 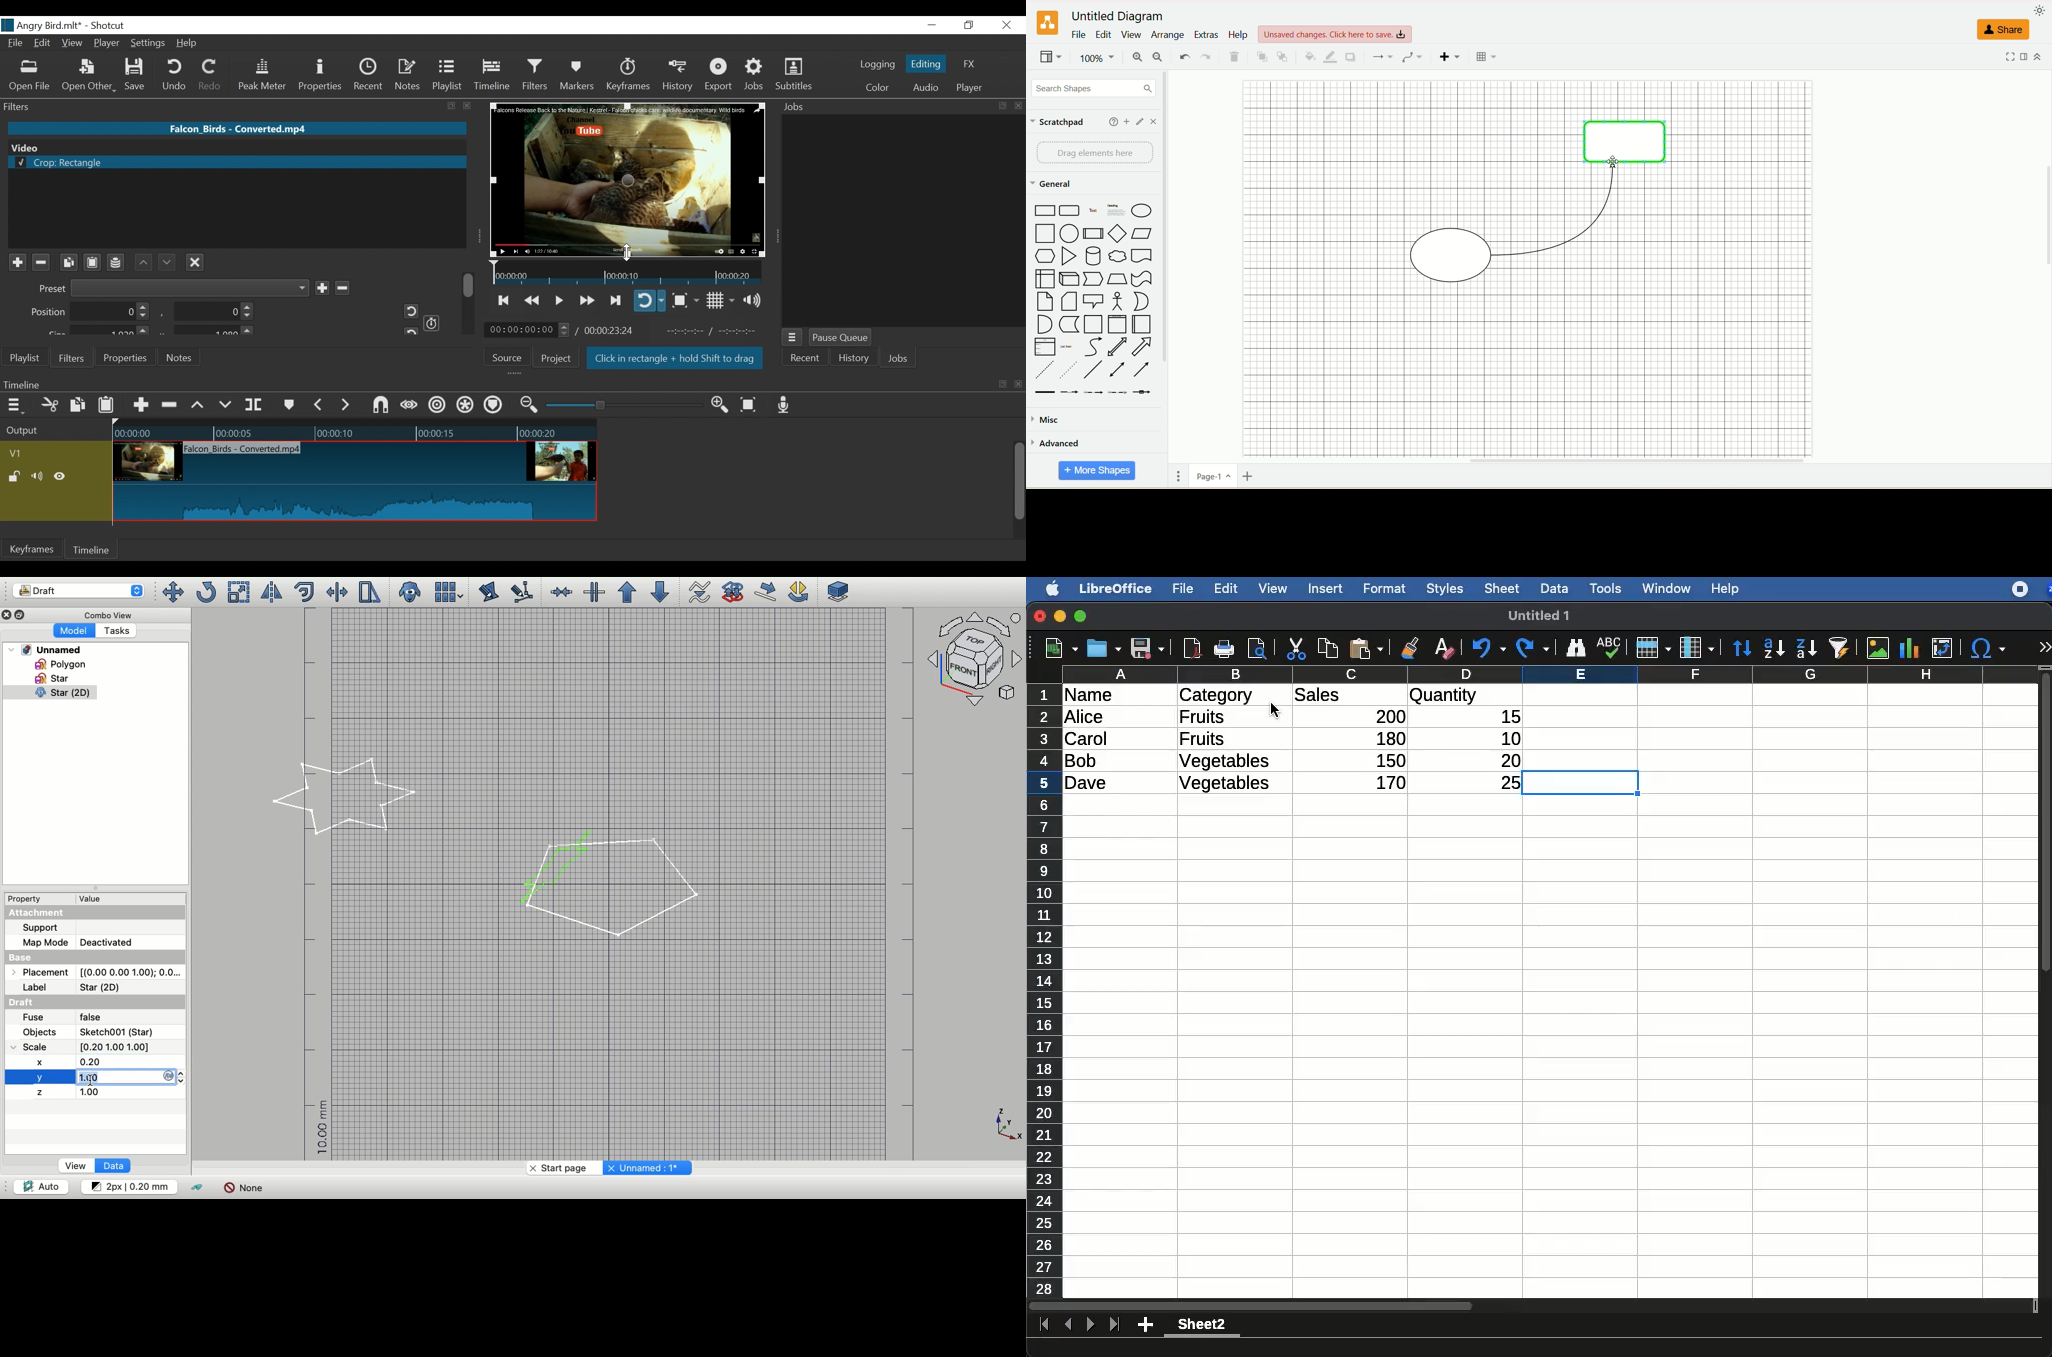 I want to click on Timeline menu, so click(x=17, y=405).